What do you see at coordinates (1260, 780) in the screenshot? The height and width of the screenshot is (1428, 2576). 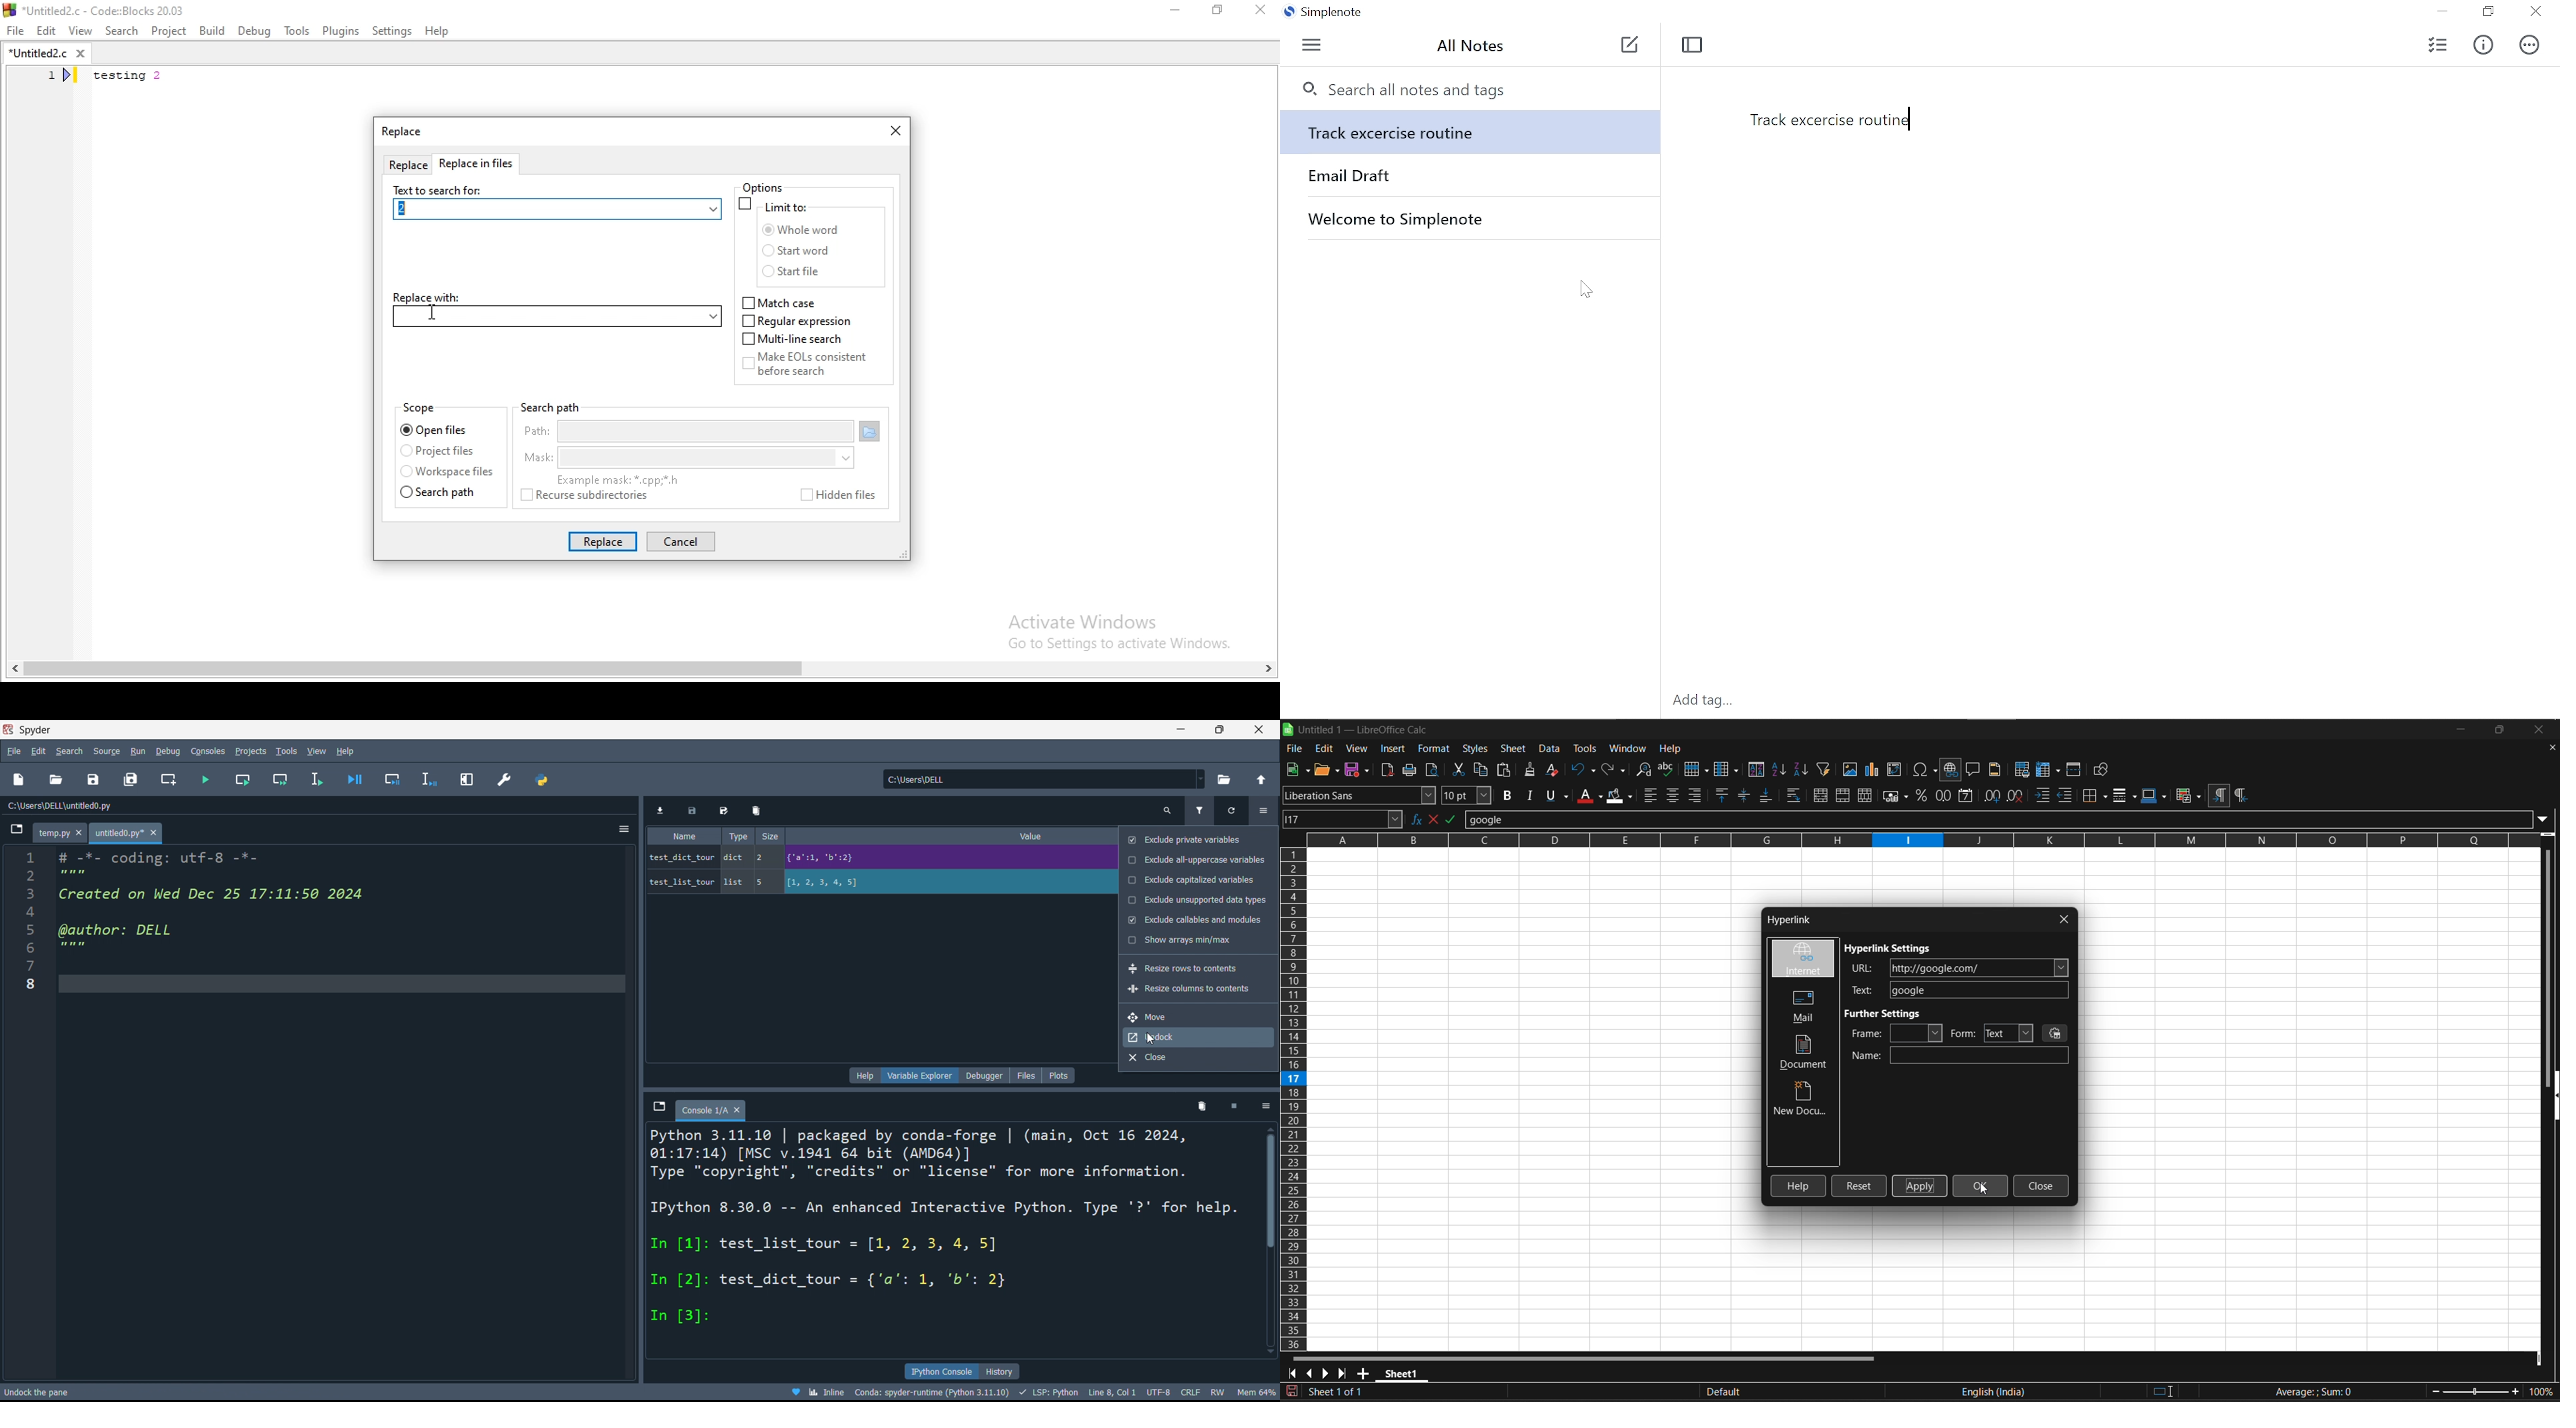 I see `open parent directory` at bounding box center [1260, 780].